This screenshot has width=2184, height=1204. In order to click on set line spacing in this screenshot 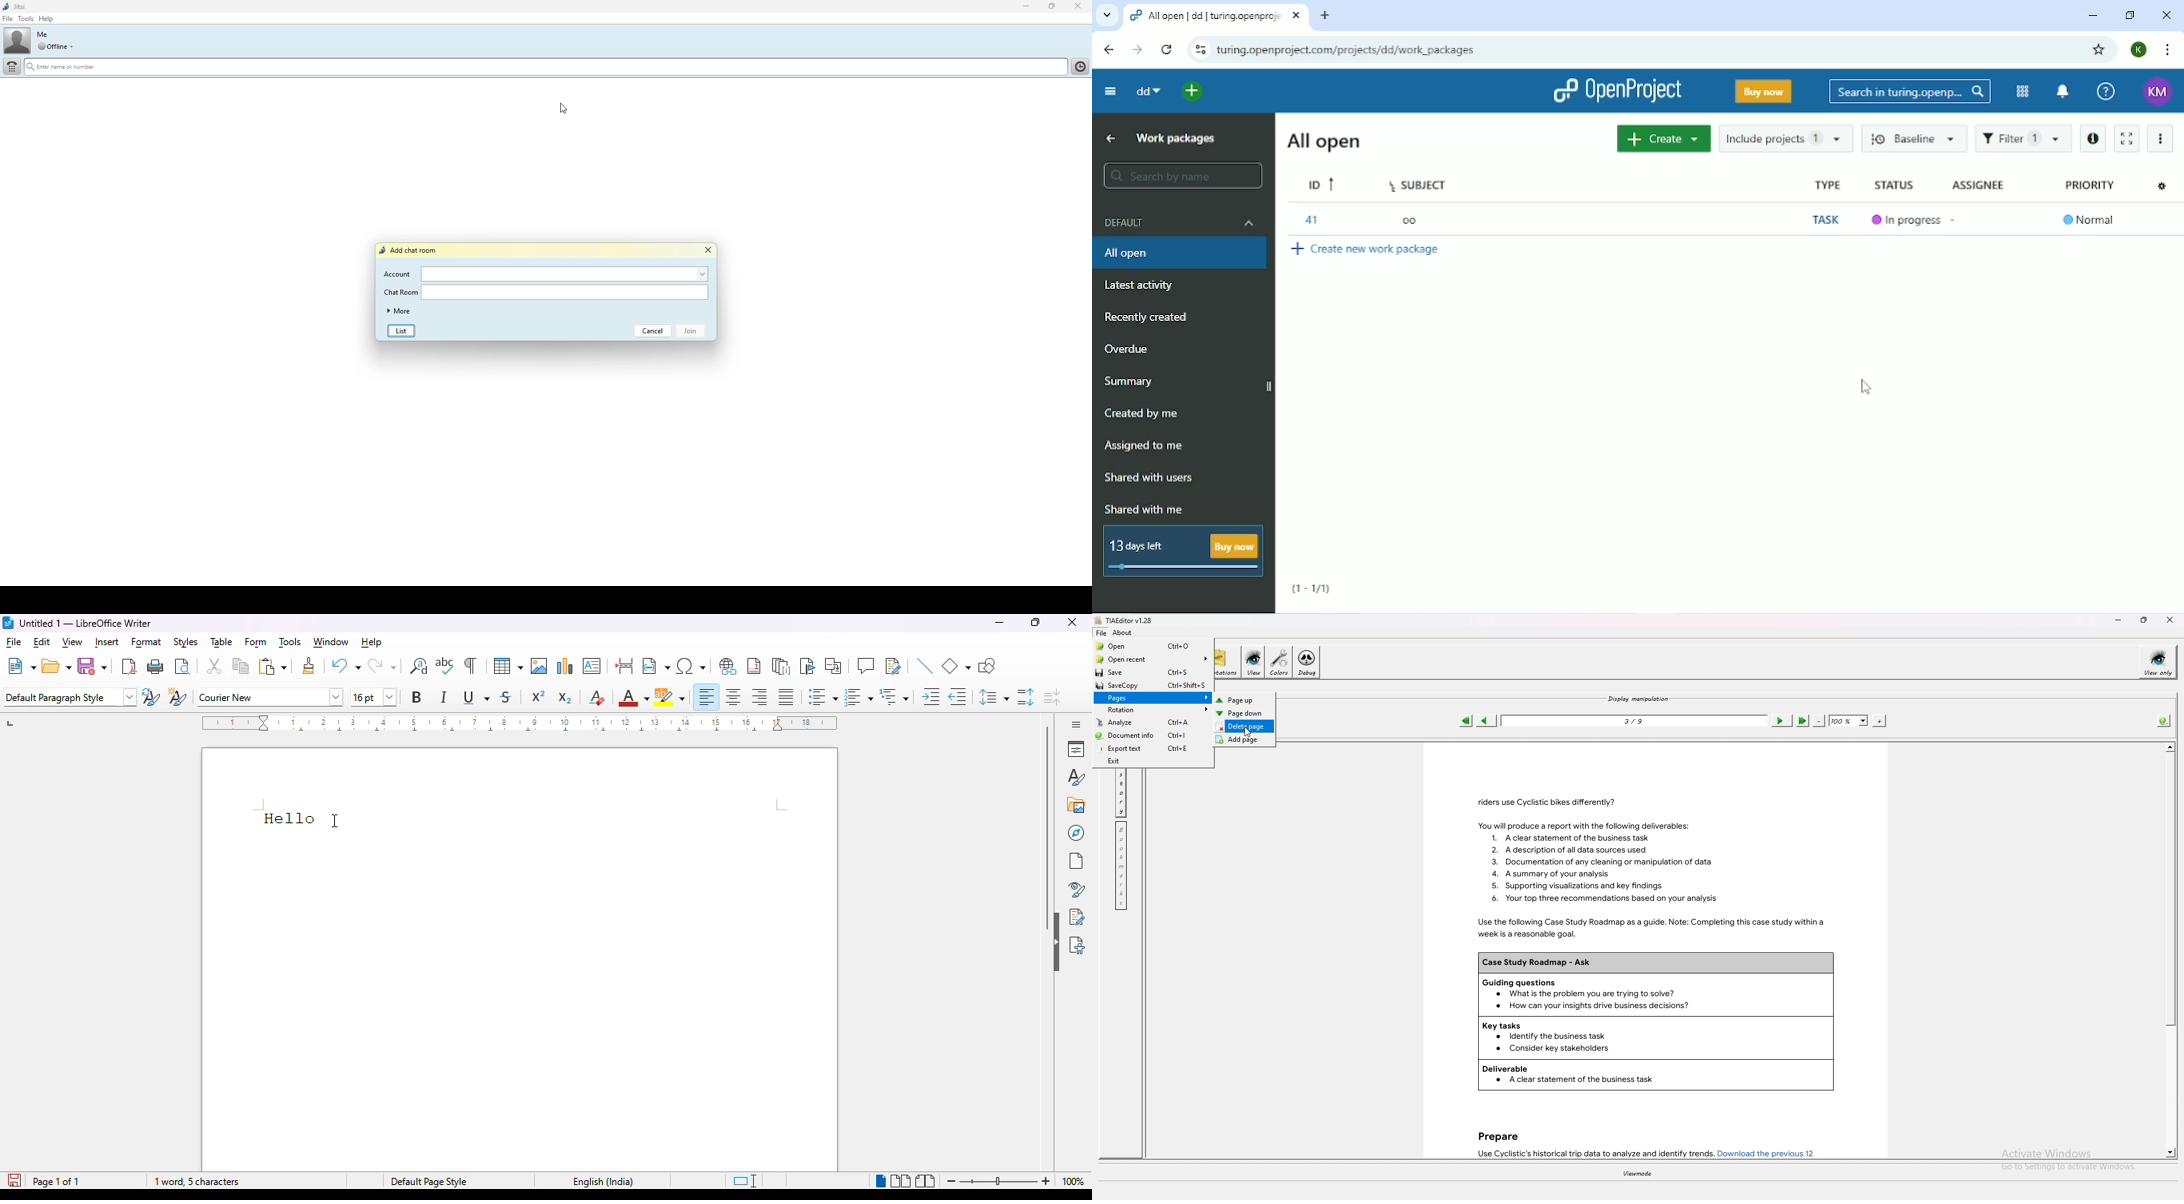, I will do `click(994, 696)`.